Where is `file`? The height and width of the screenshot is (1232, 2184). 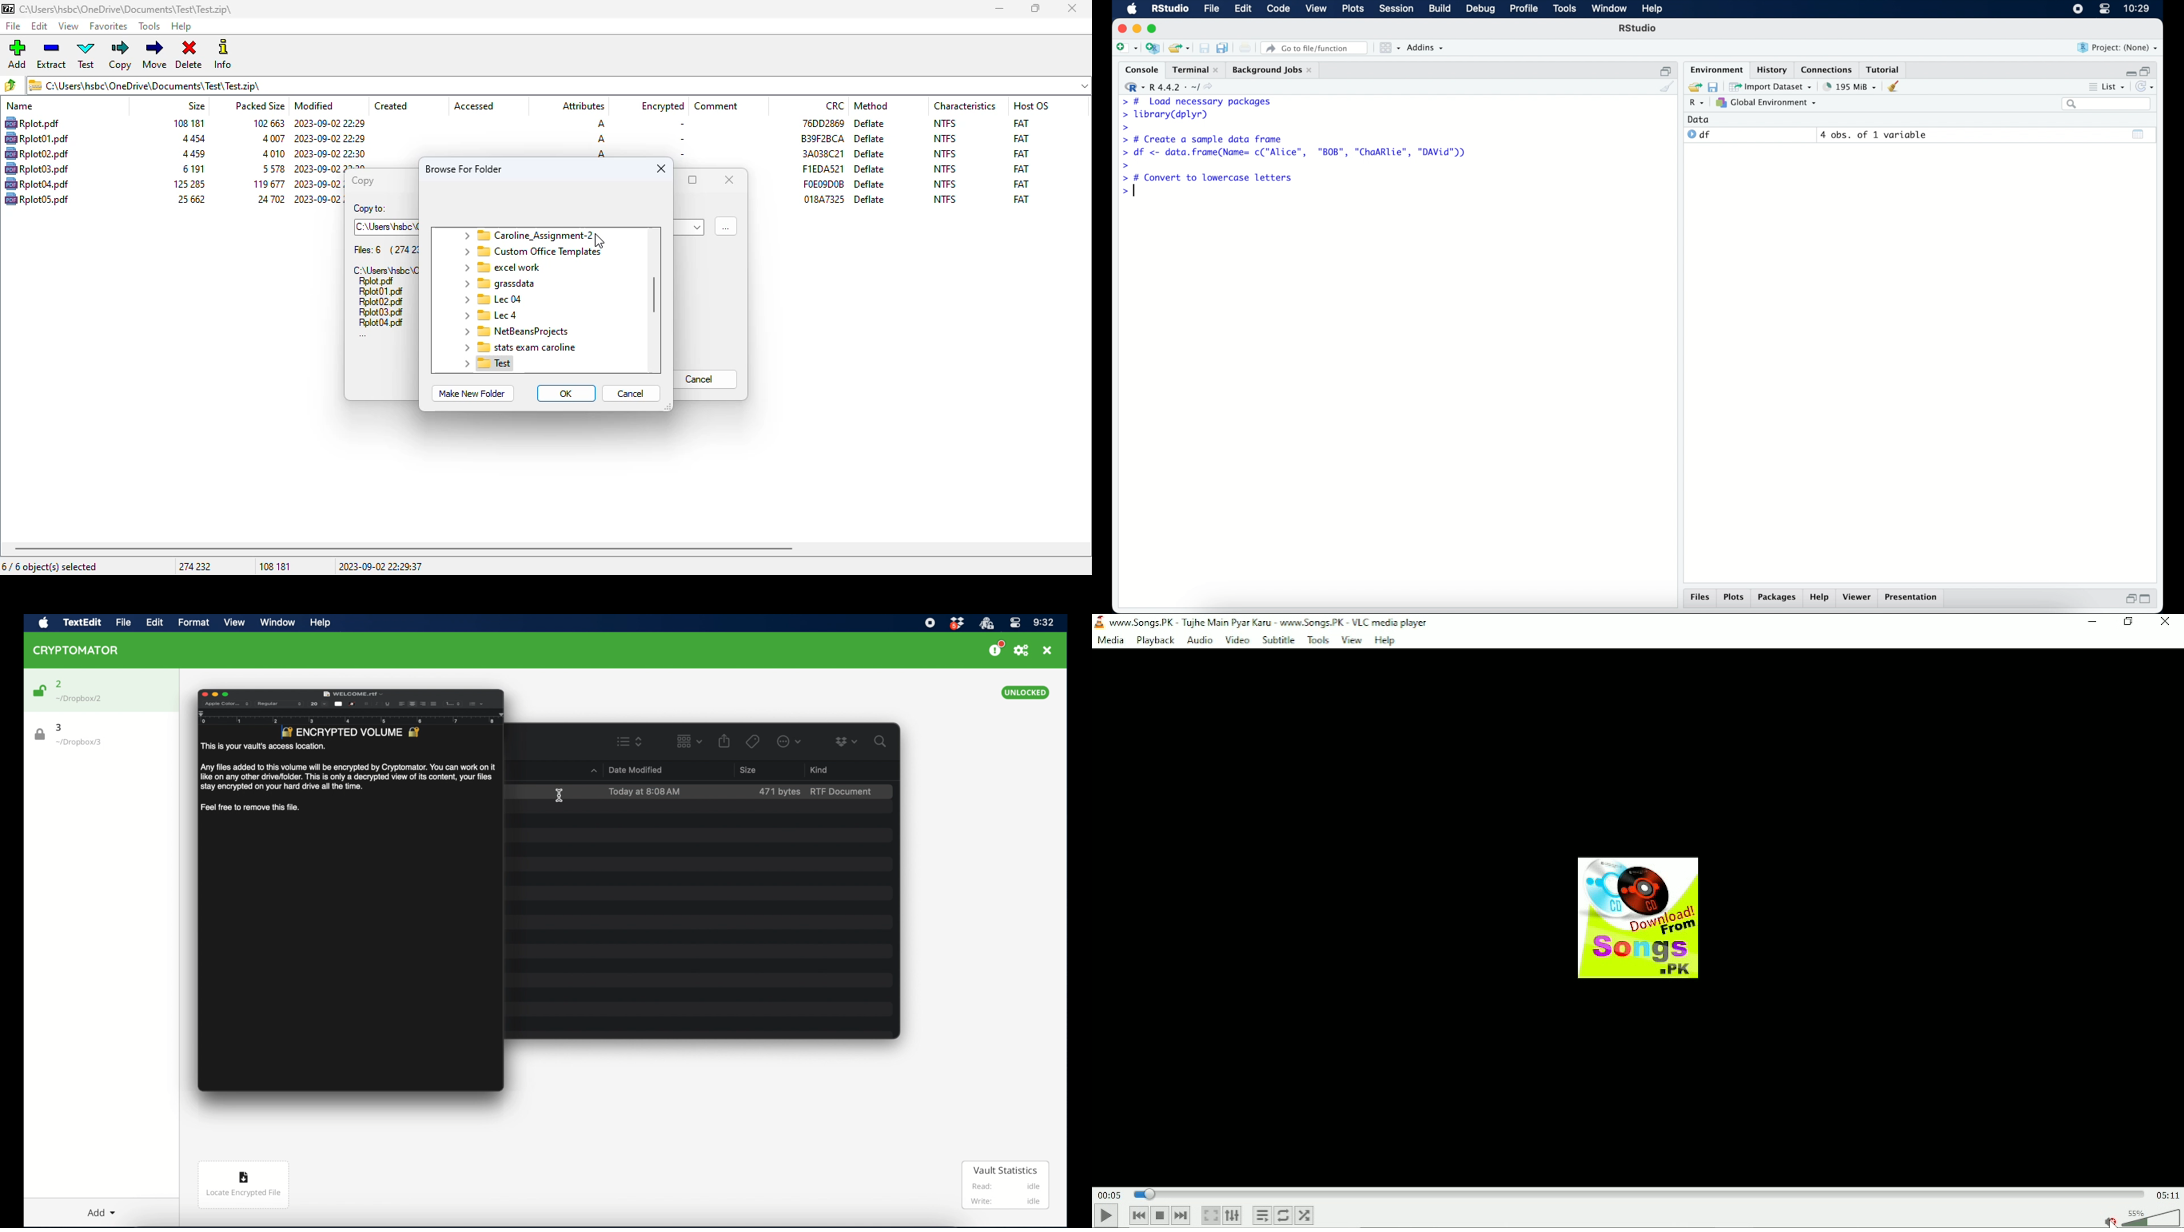 file is located at coordinates (37, 153).